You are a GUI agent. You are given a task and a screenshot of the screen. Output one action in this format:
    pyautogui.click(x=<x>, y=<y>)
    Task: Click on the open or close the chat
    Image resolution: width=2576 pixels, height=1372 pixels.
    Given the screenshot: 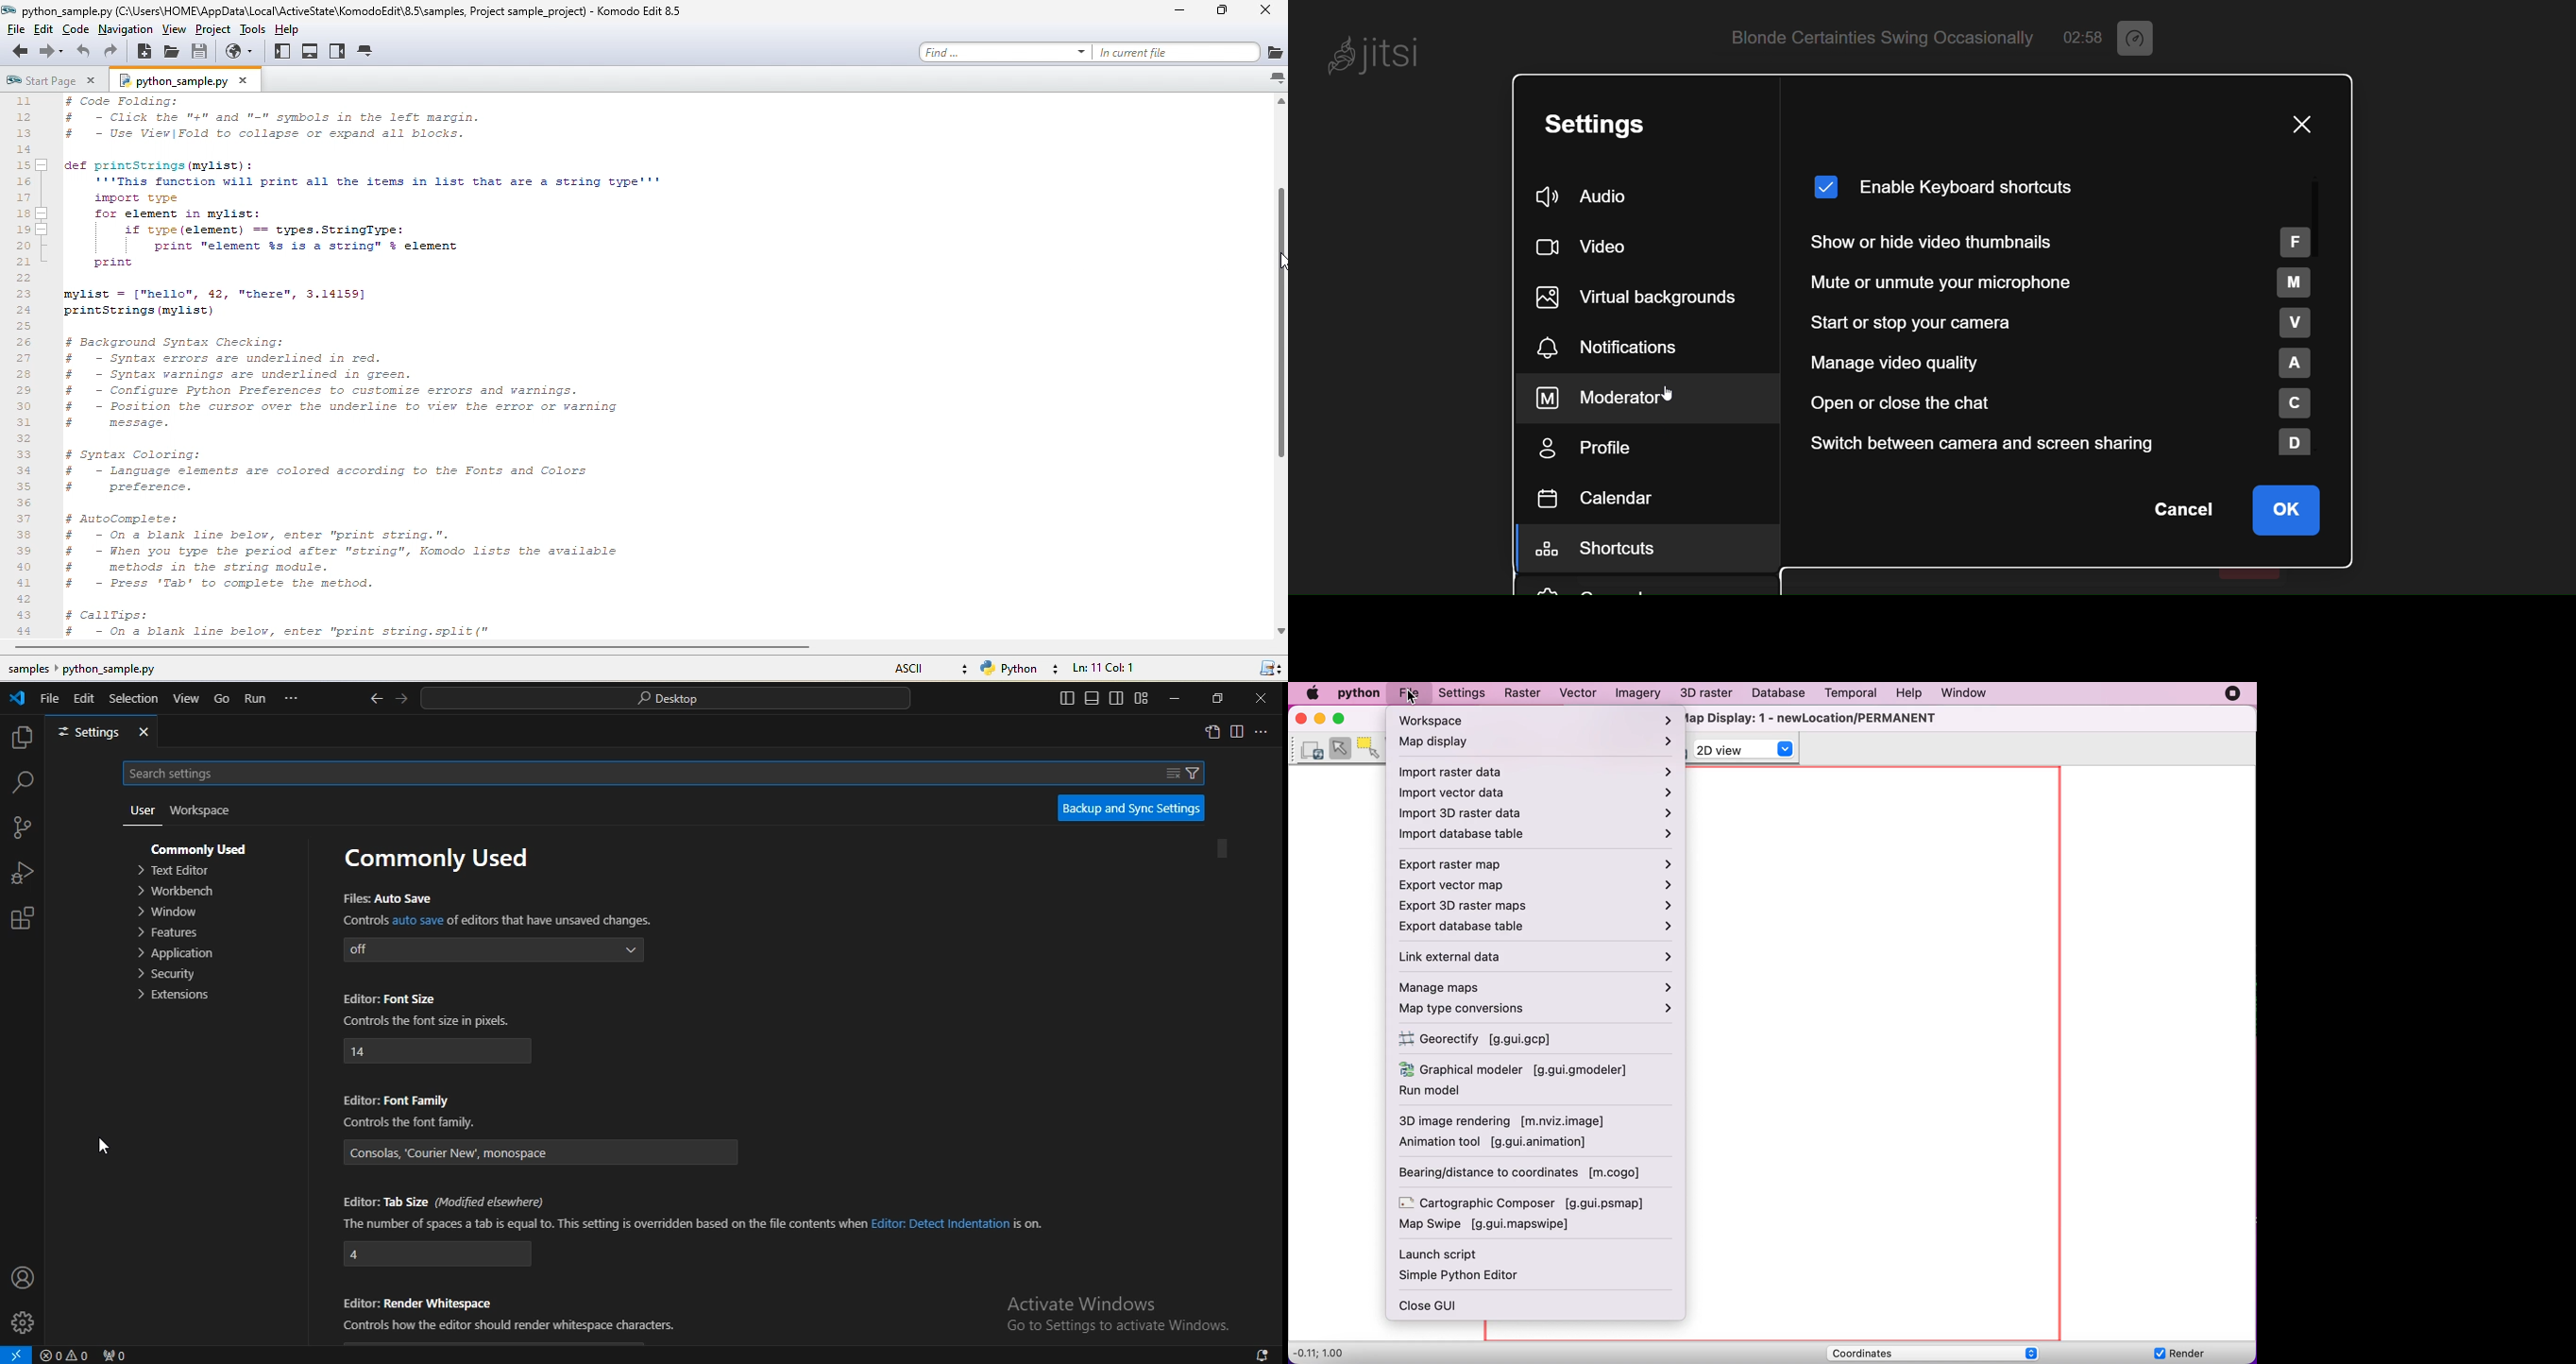 What is the action you would take?
    pyautogui.click(x=2059, y=403)
    